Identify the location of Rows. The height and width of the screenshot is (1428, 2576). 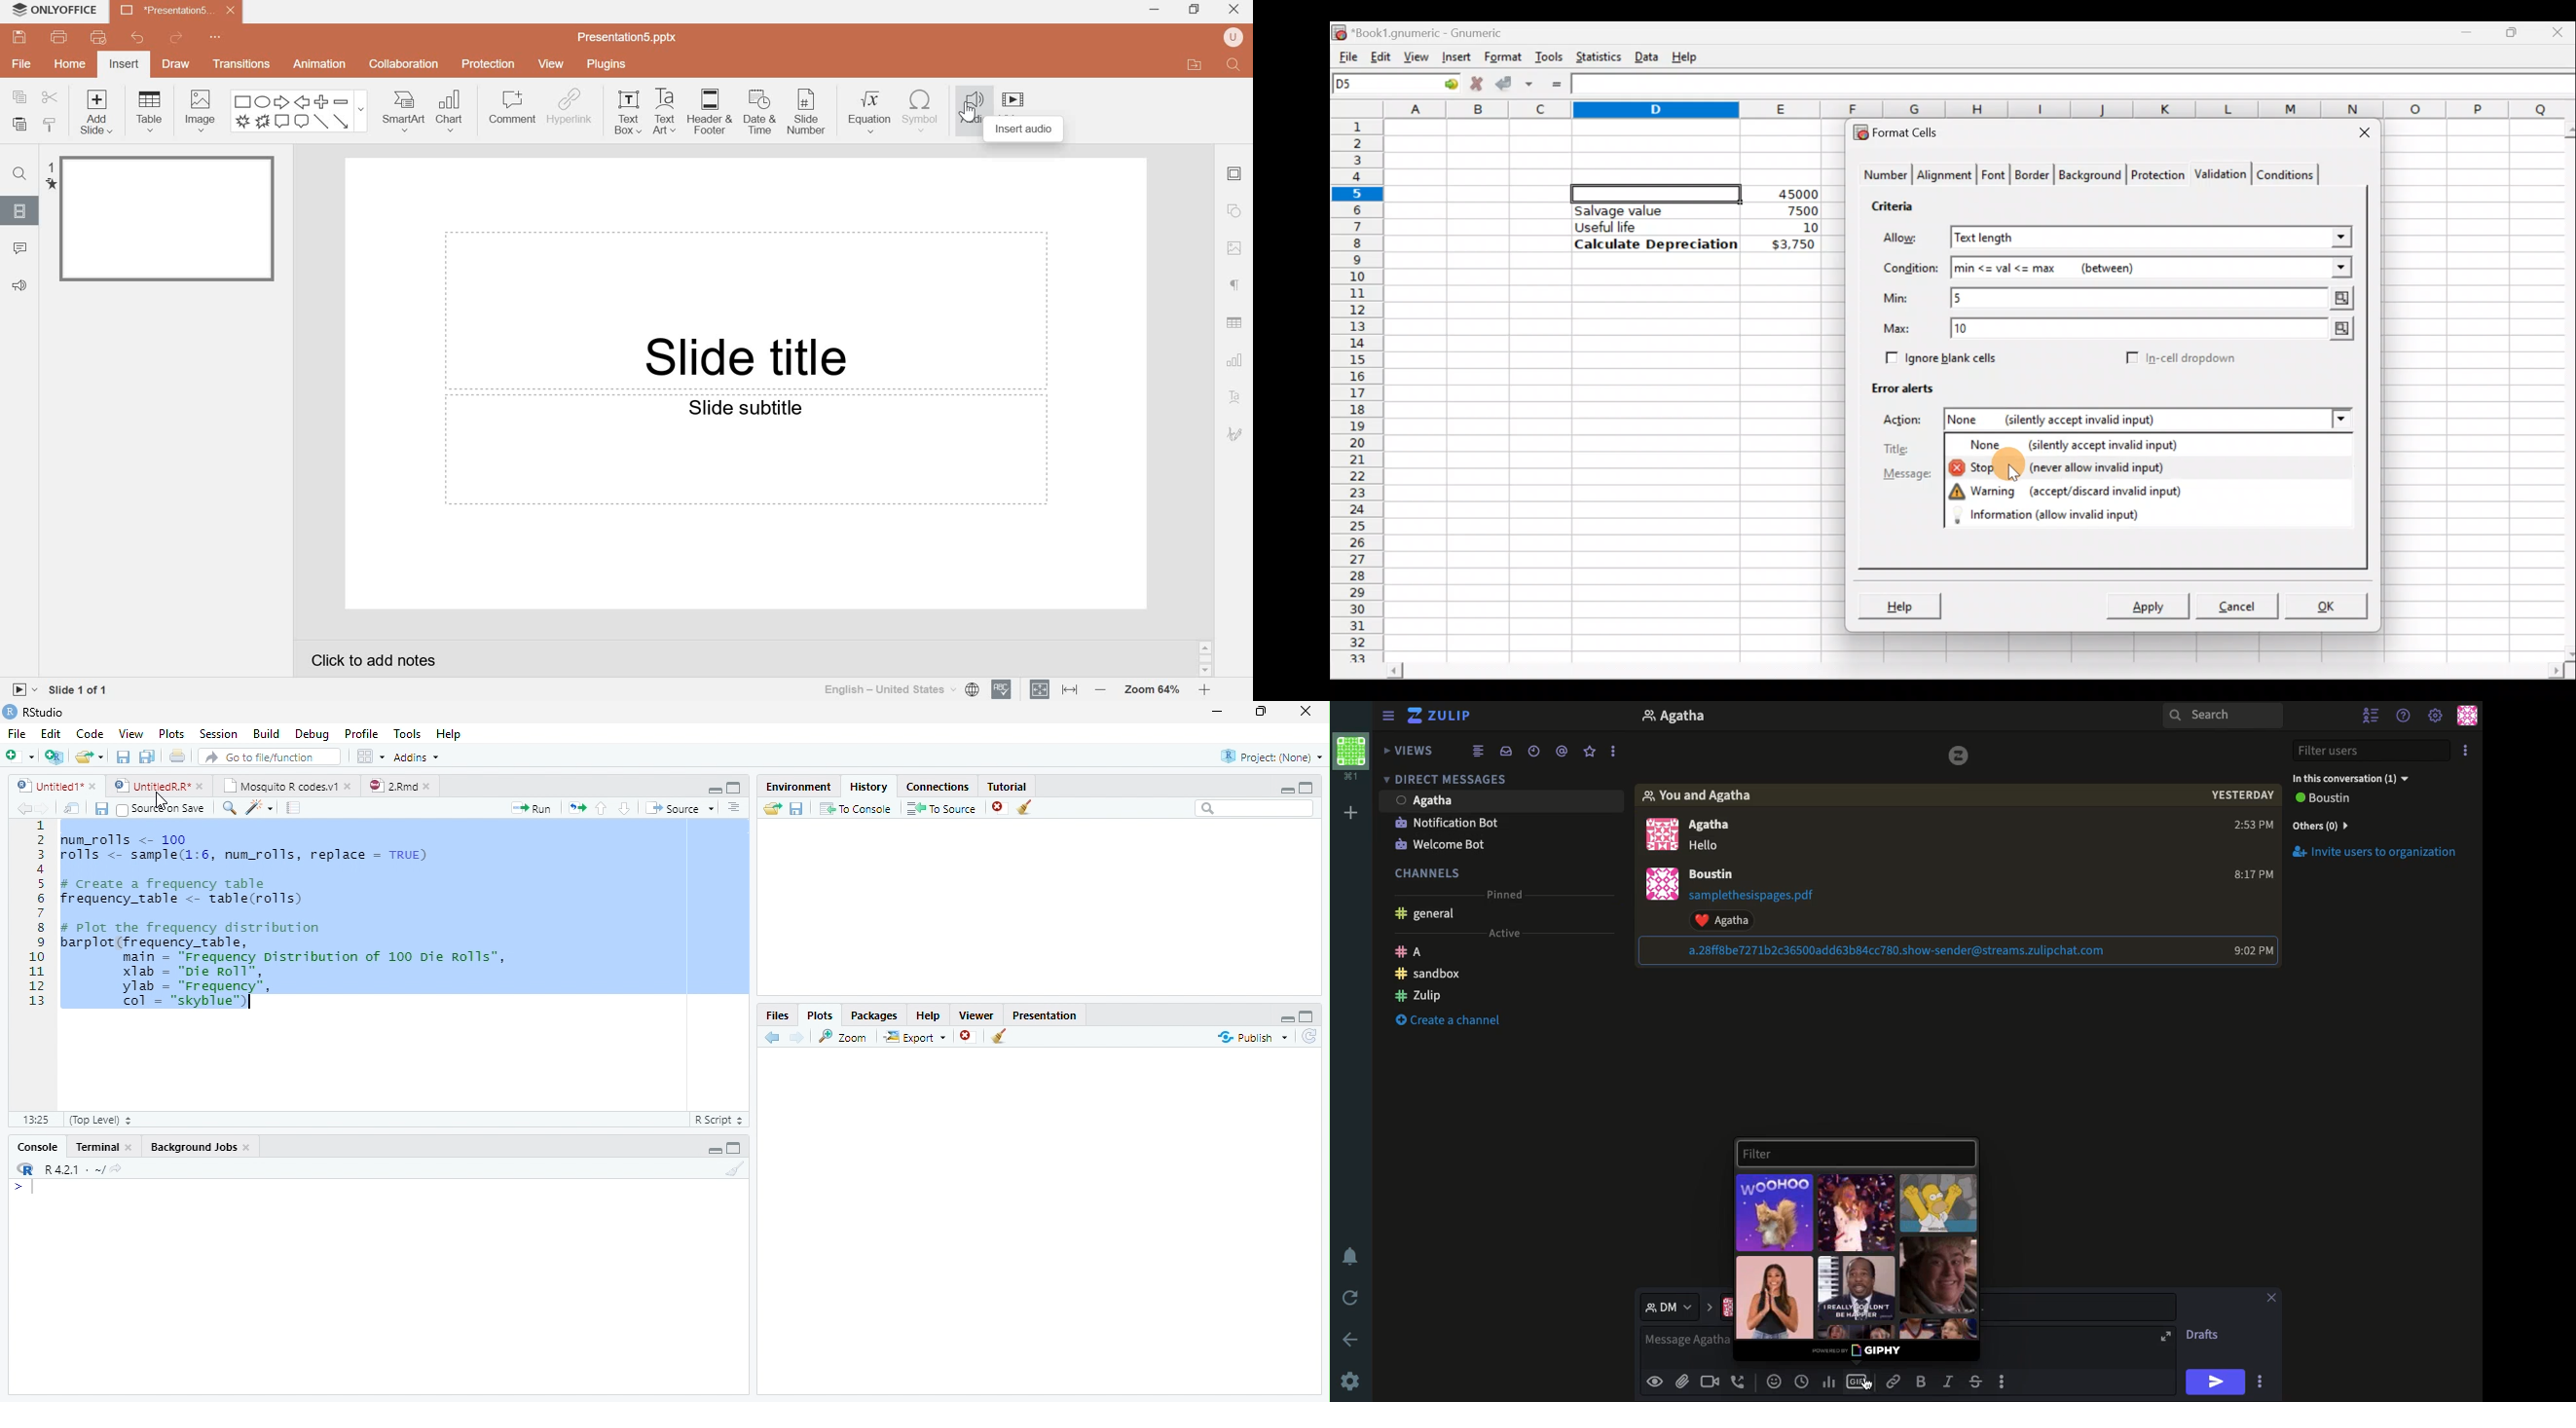
(1358, 384).